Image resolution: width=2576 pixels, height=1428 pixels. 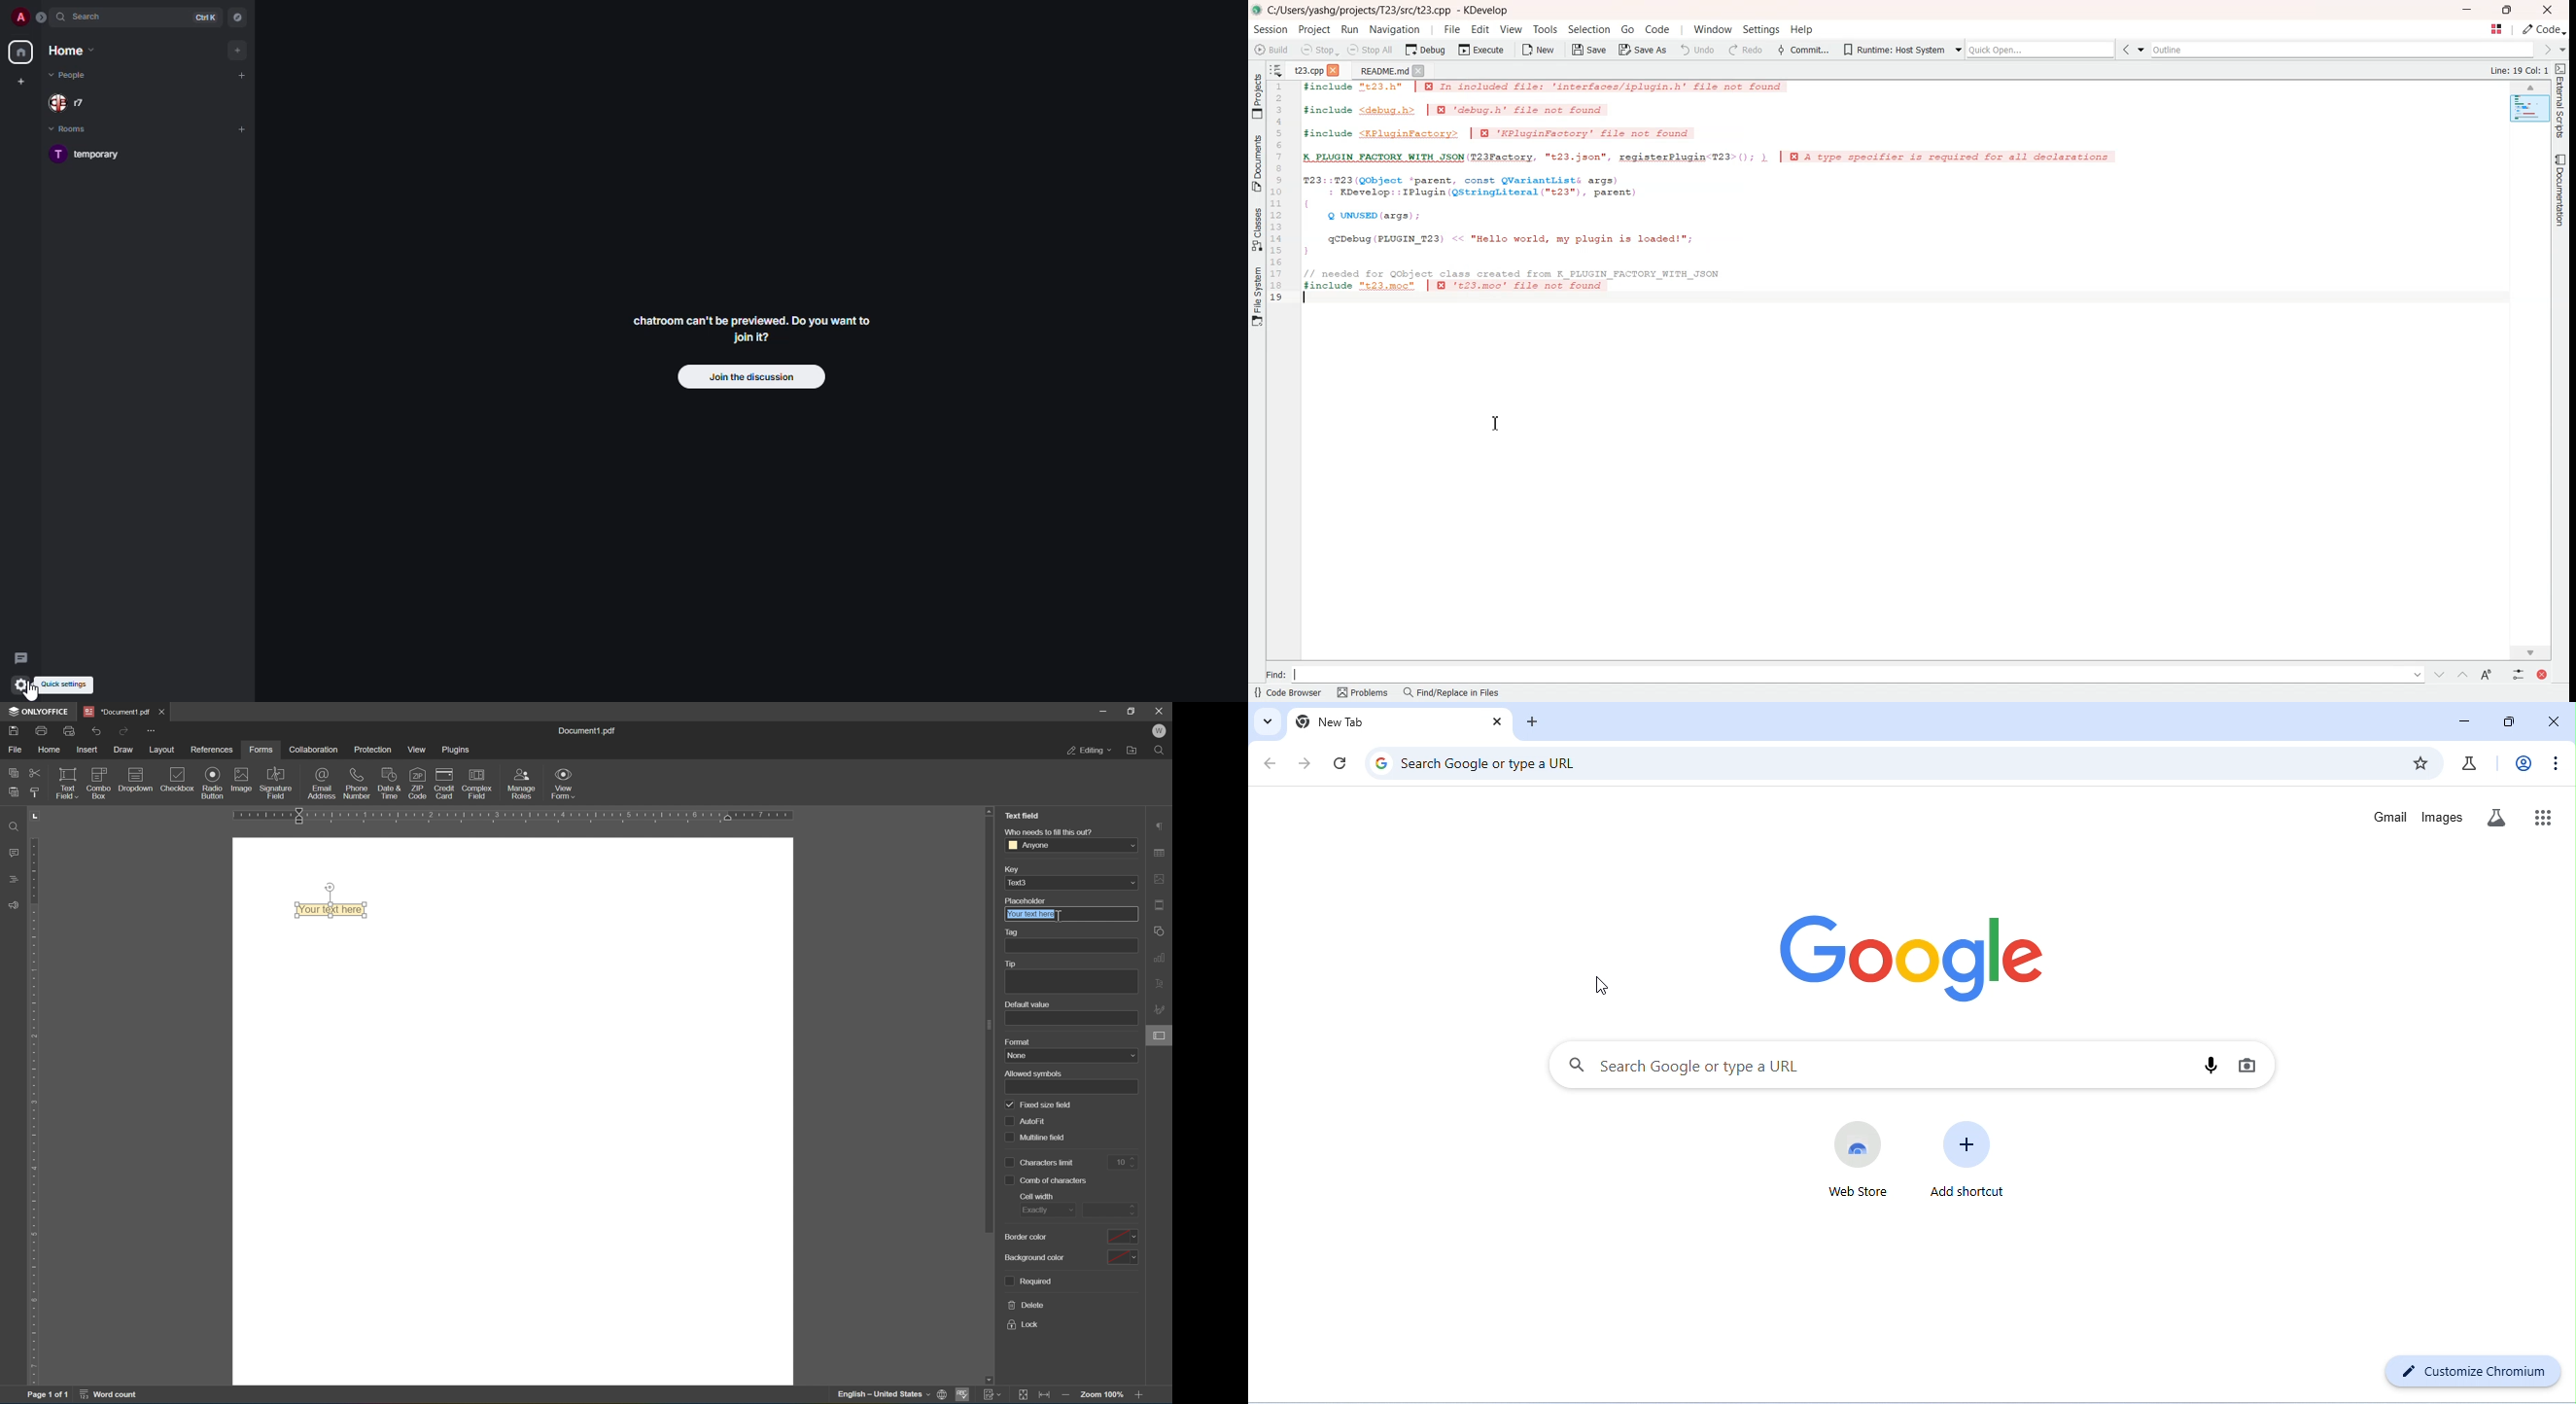 I want to click on fit to width, so click(x=1047, y=1398).